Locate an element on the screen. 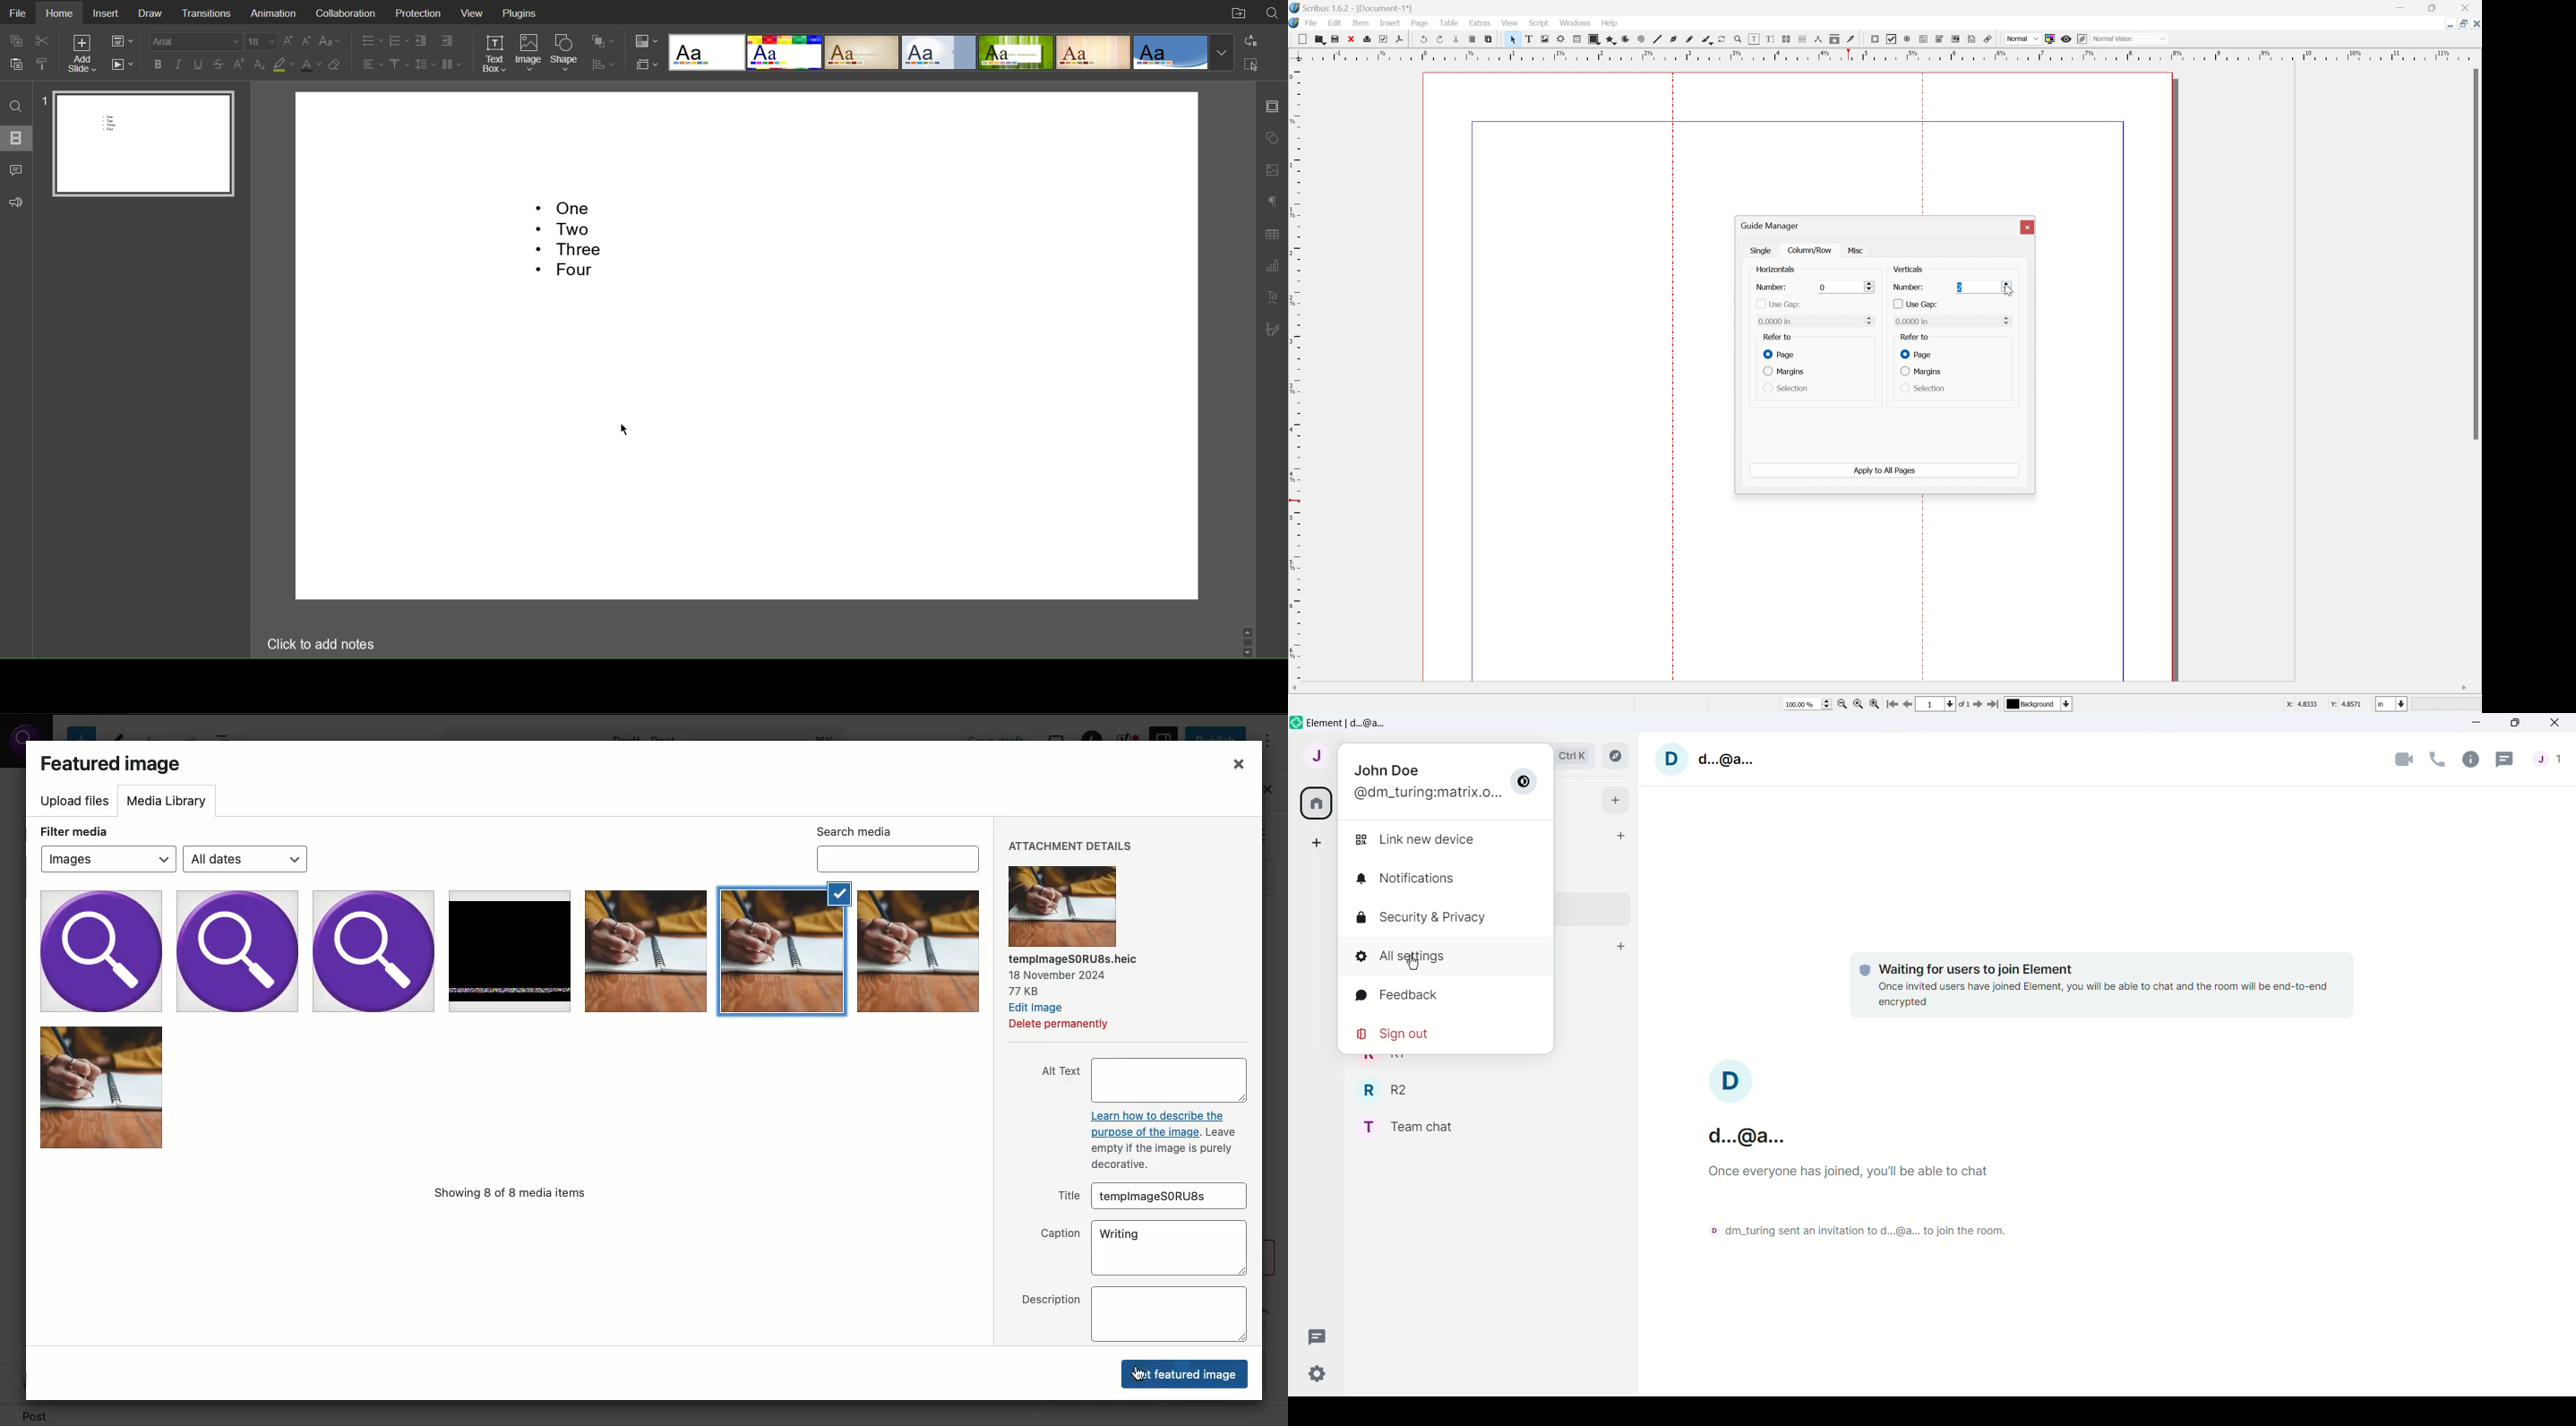  Text Color is located at coordinates (312, 64).